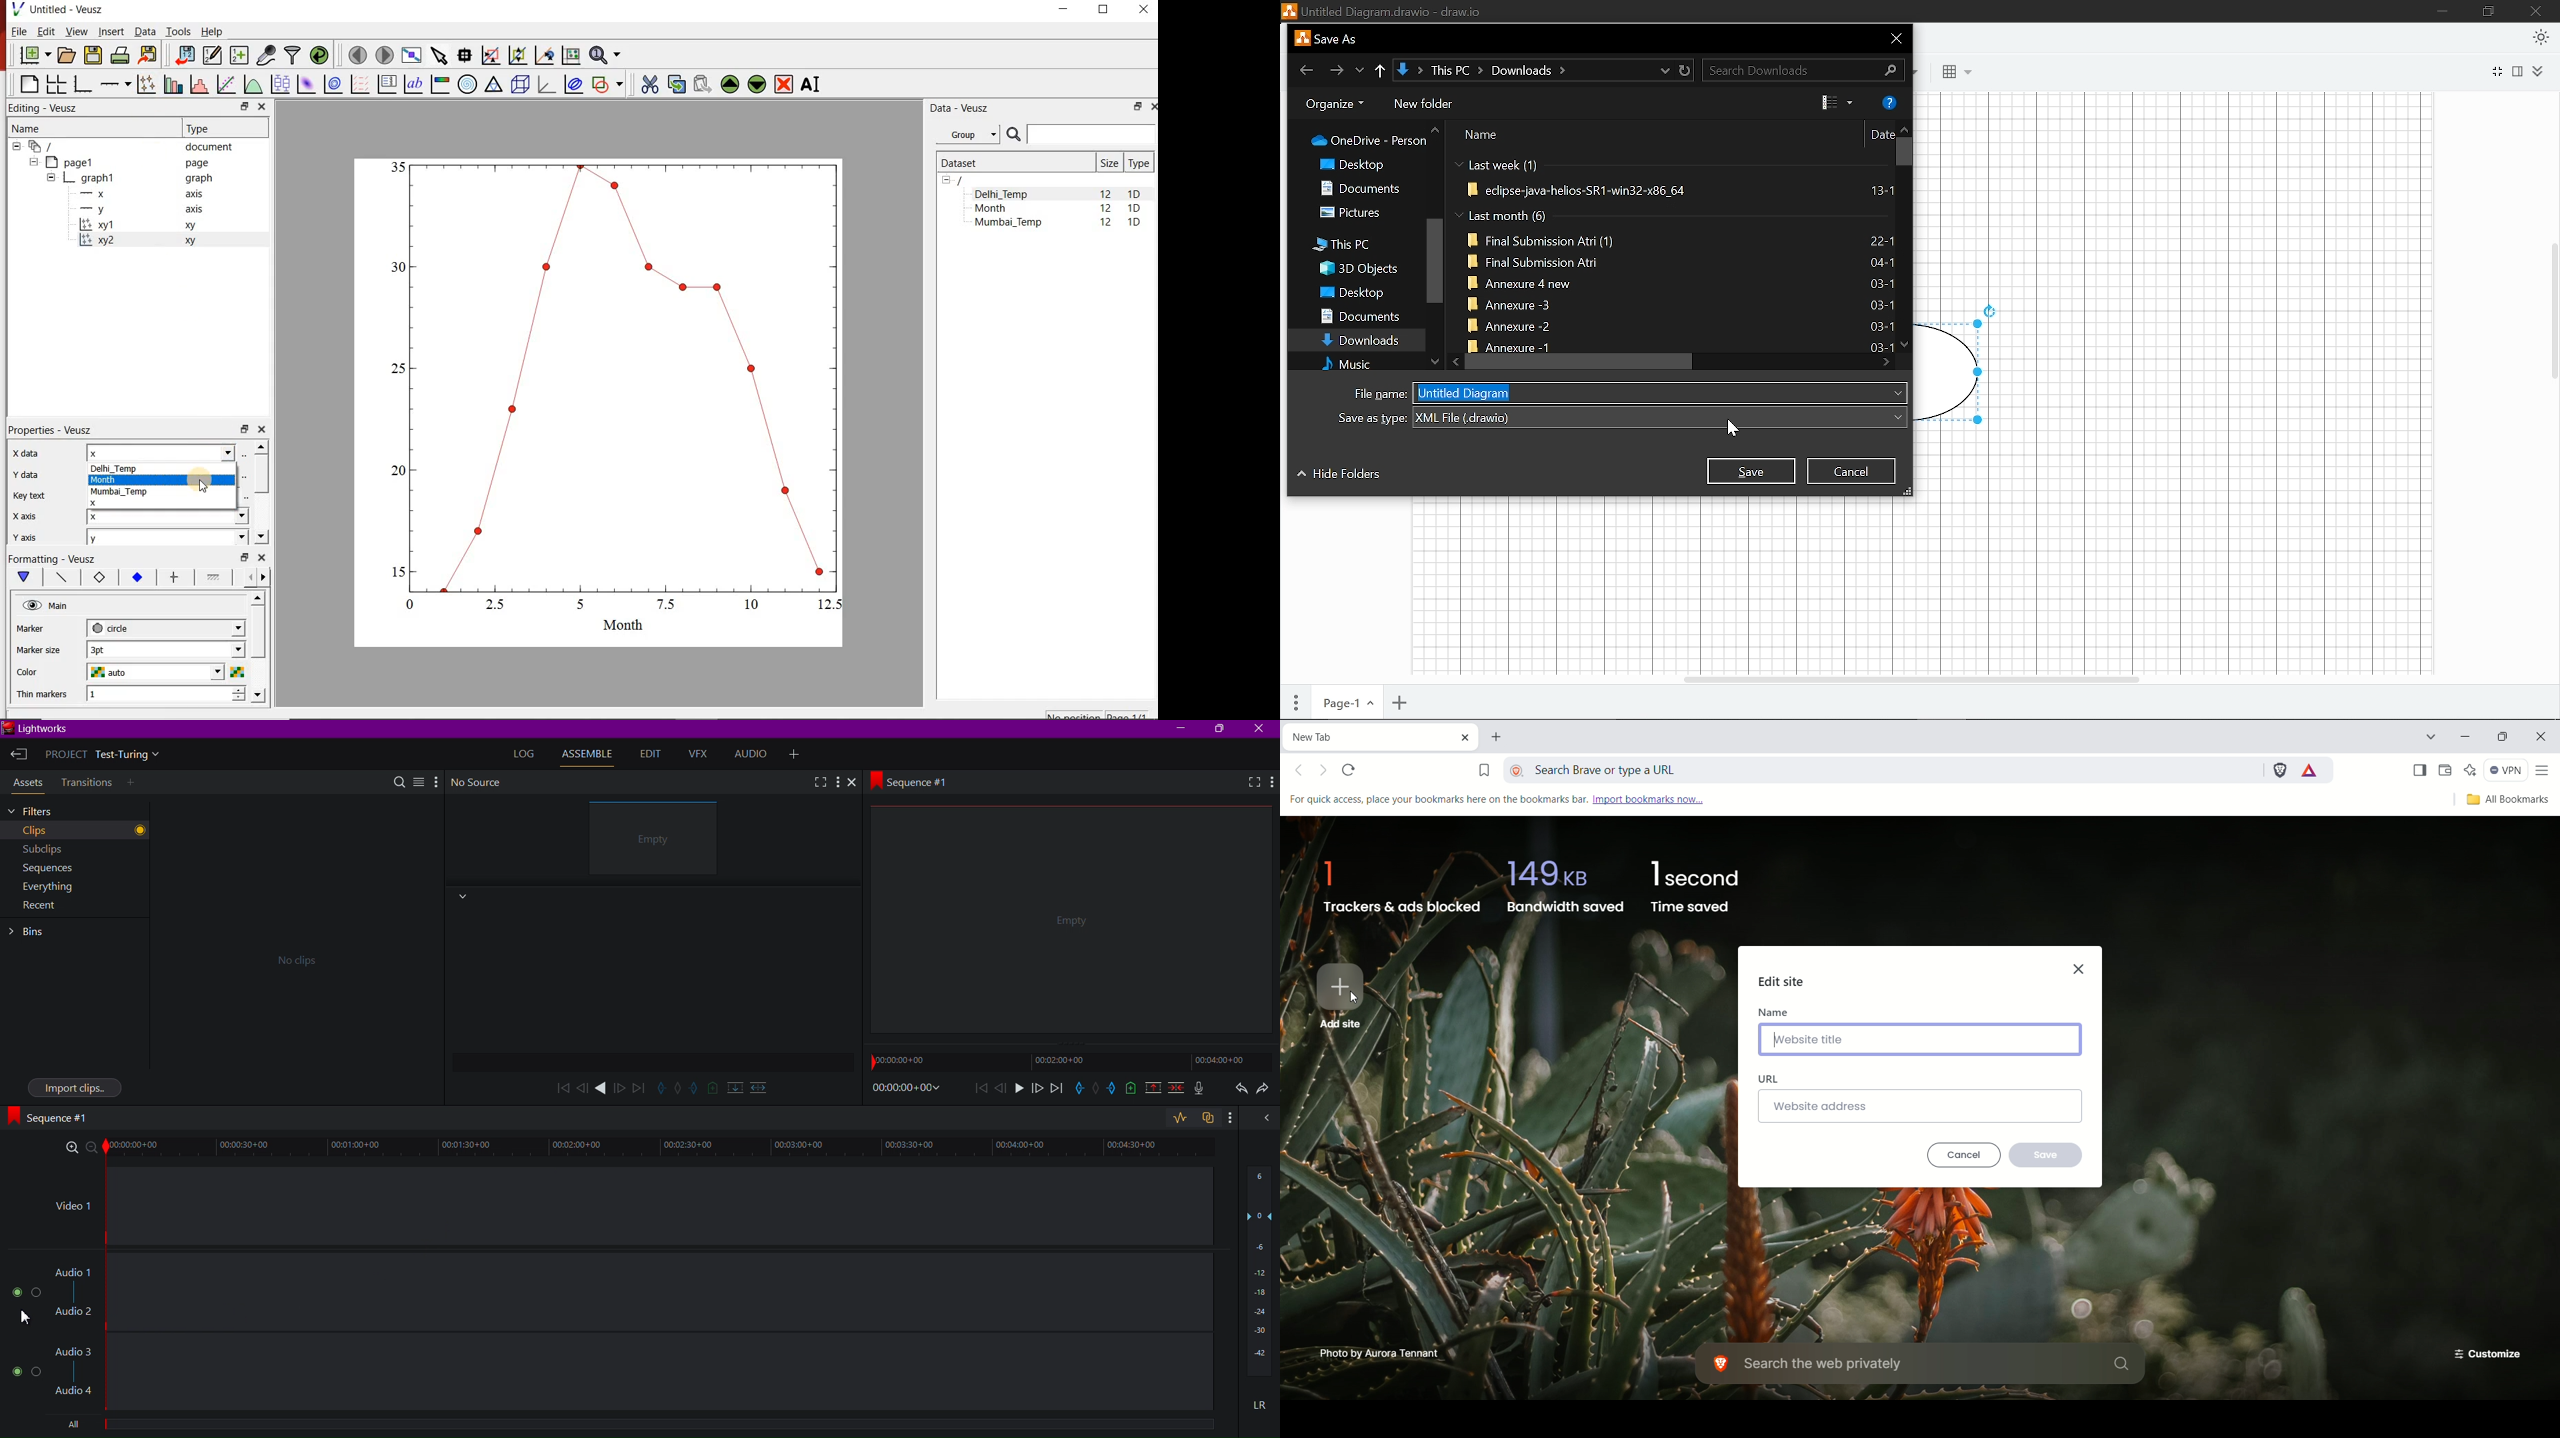  I want to click on Add an axis to the plot, so click(114, 84).